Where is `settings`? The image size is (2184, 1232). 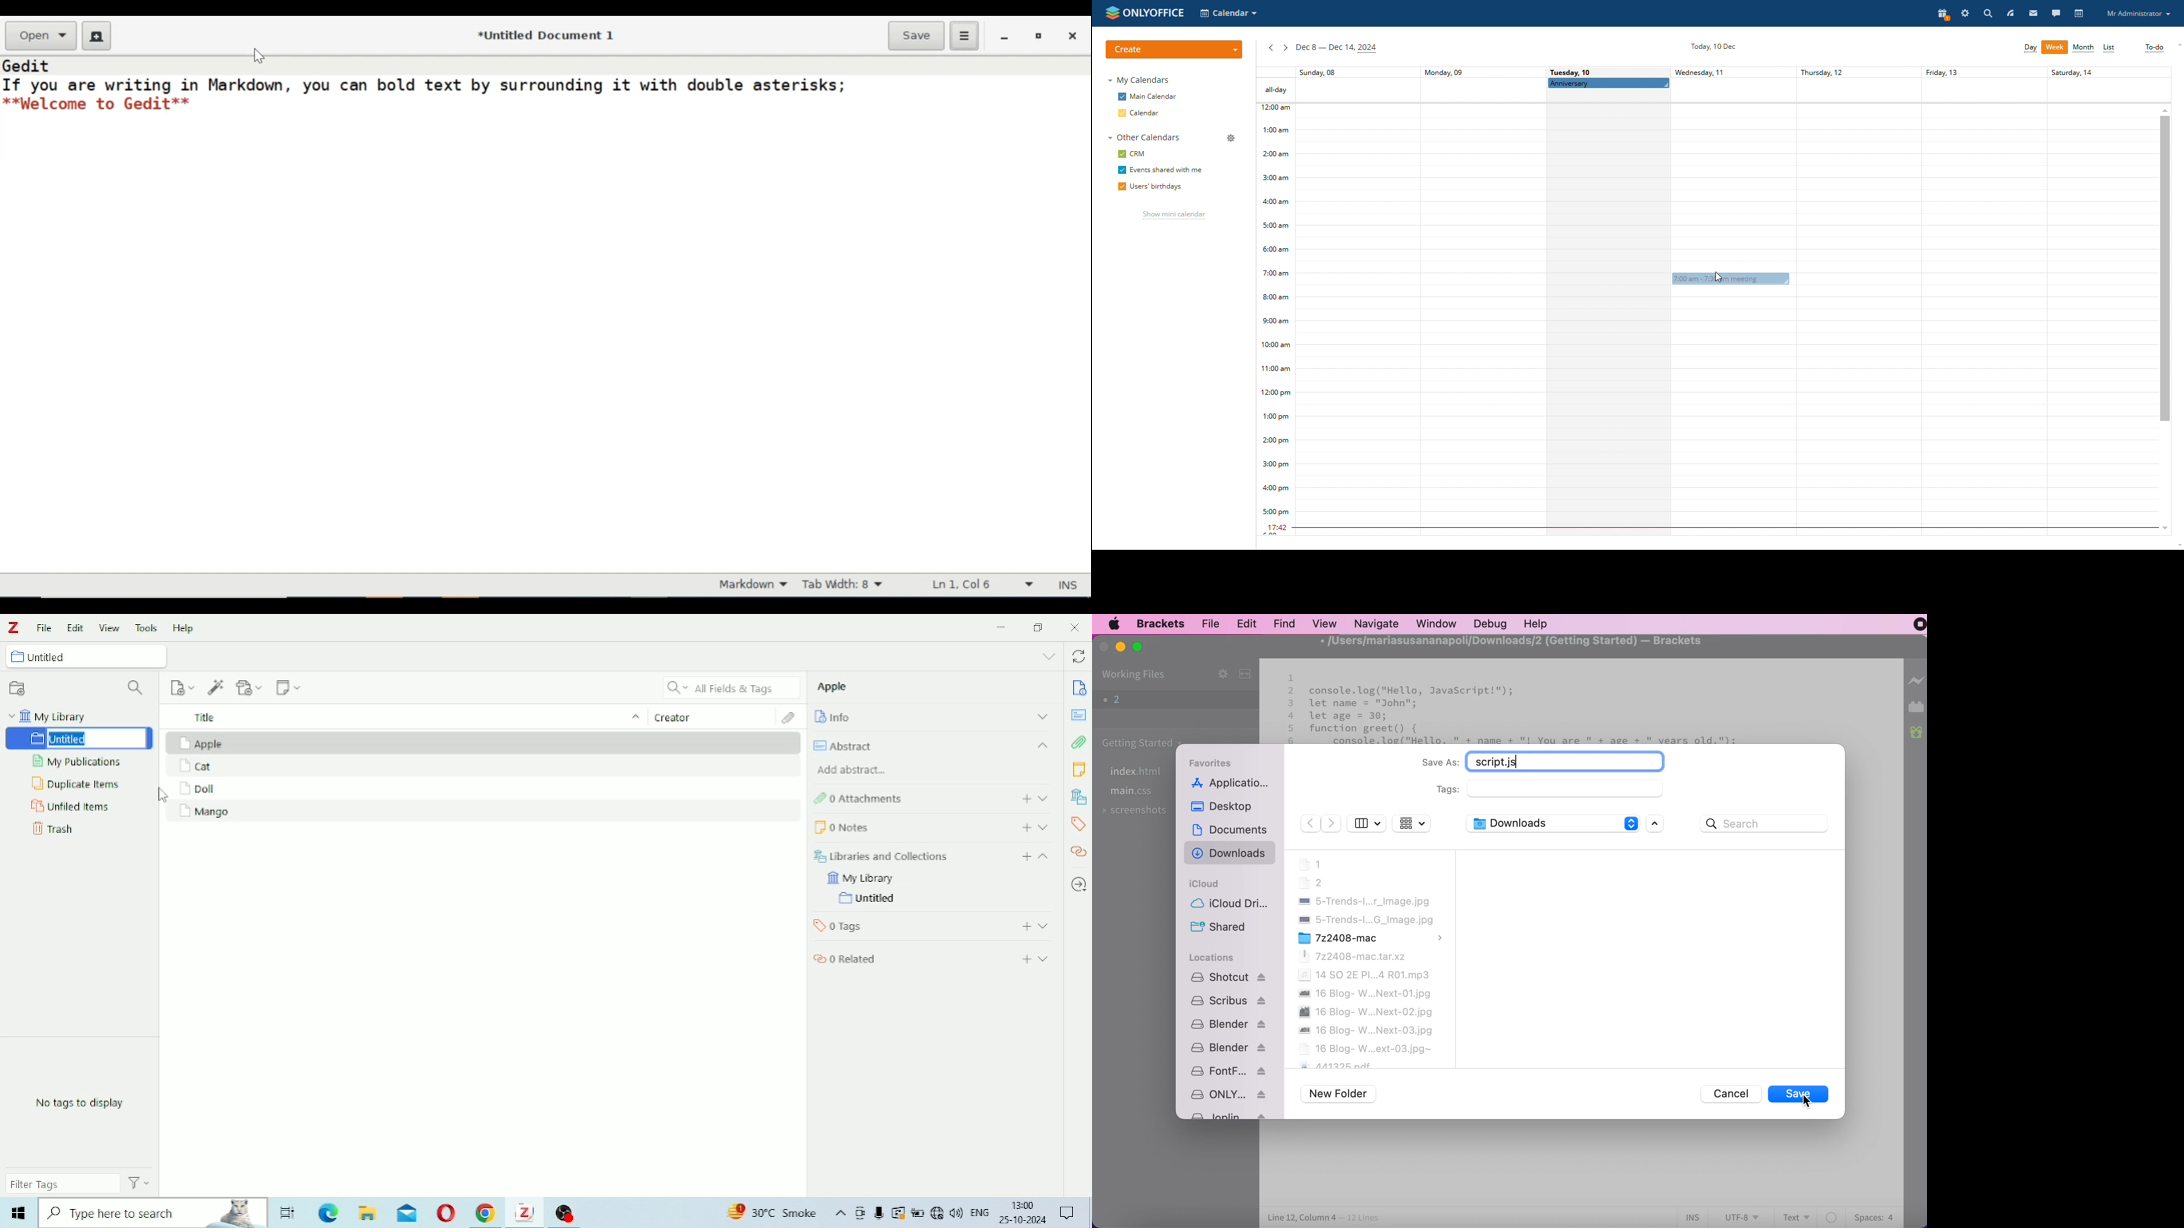 settings is located at coordinates (1966, 14).